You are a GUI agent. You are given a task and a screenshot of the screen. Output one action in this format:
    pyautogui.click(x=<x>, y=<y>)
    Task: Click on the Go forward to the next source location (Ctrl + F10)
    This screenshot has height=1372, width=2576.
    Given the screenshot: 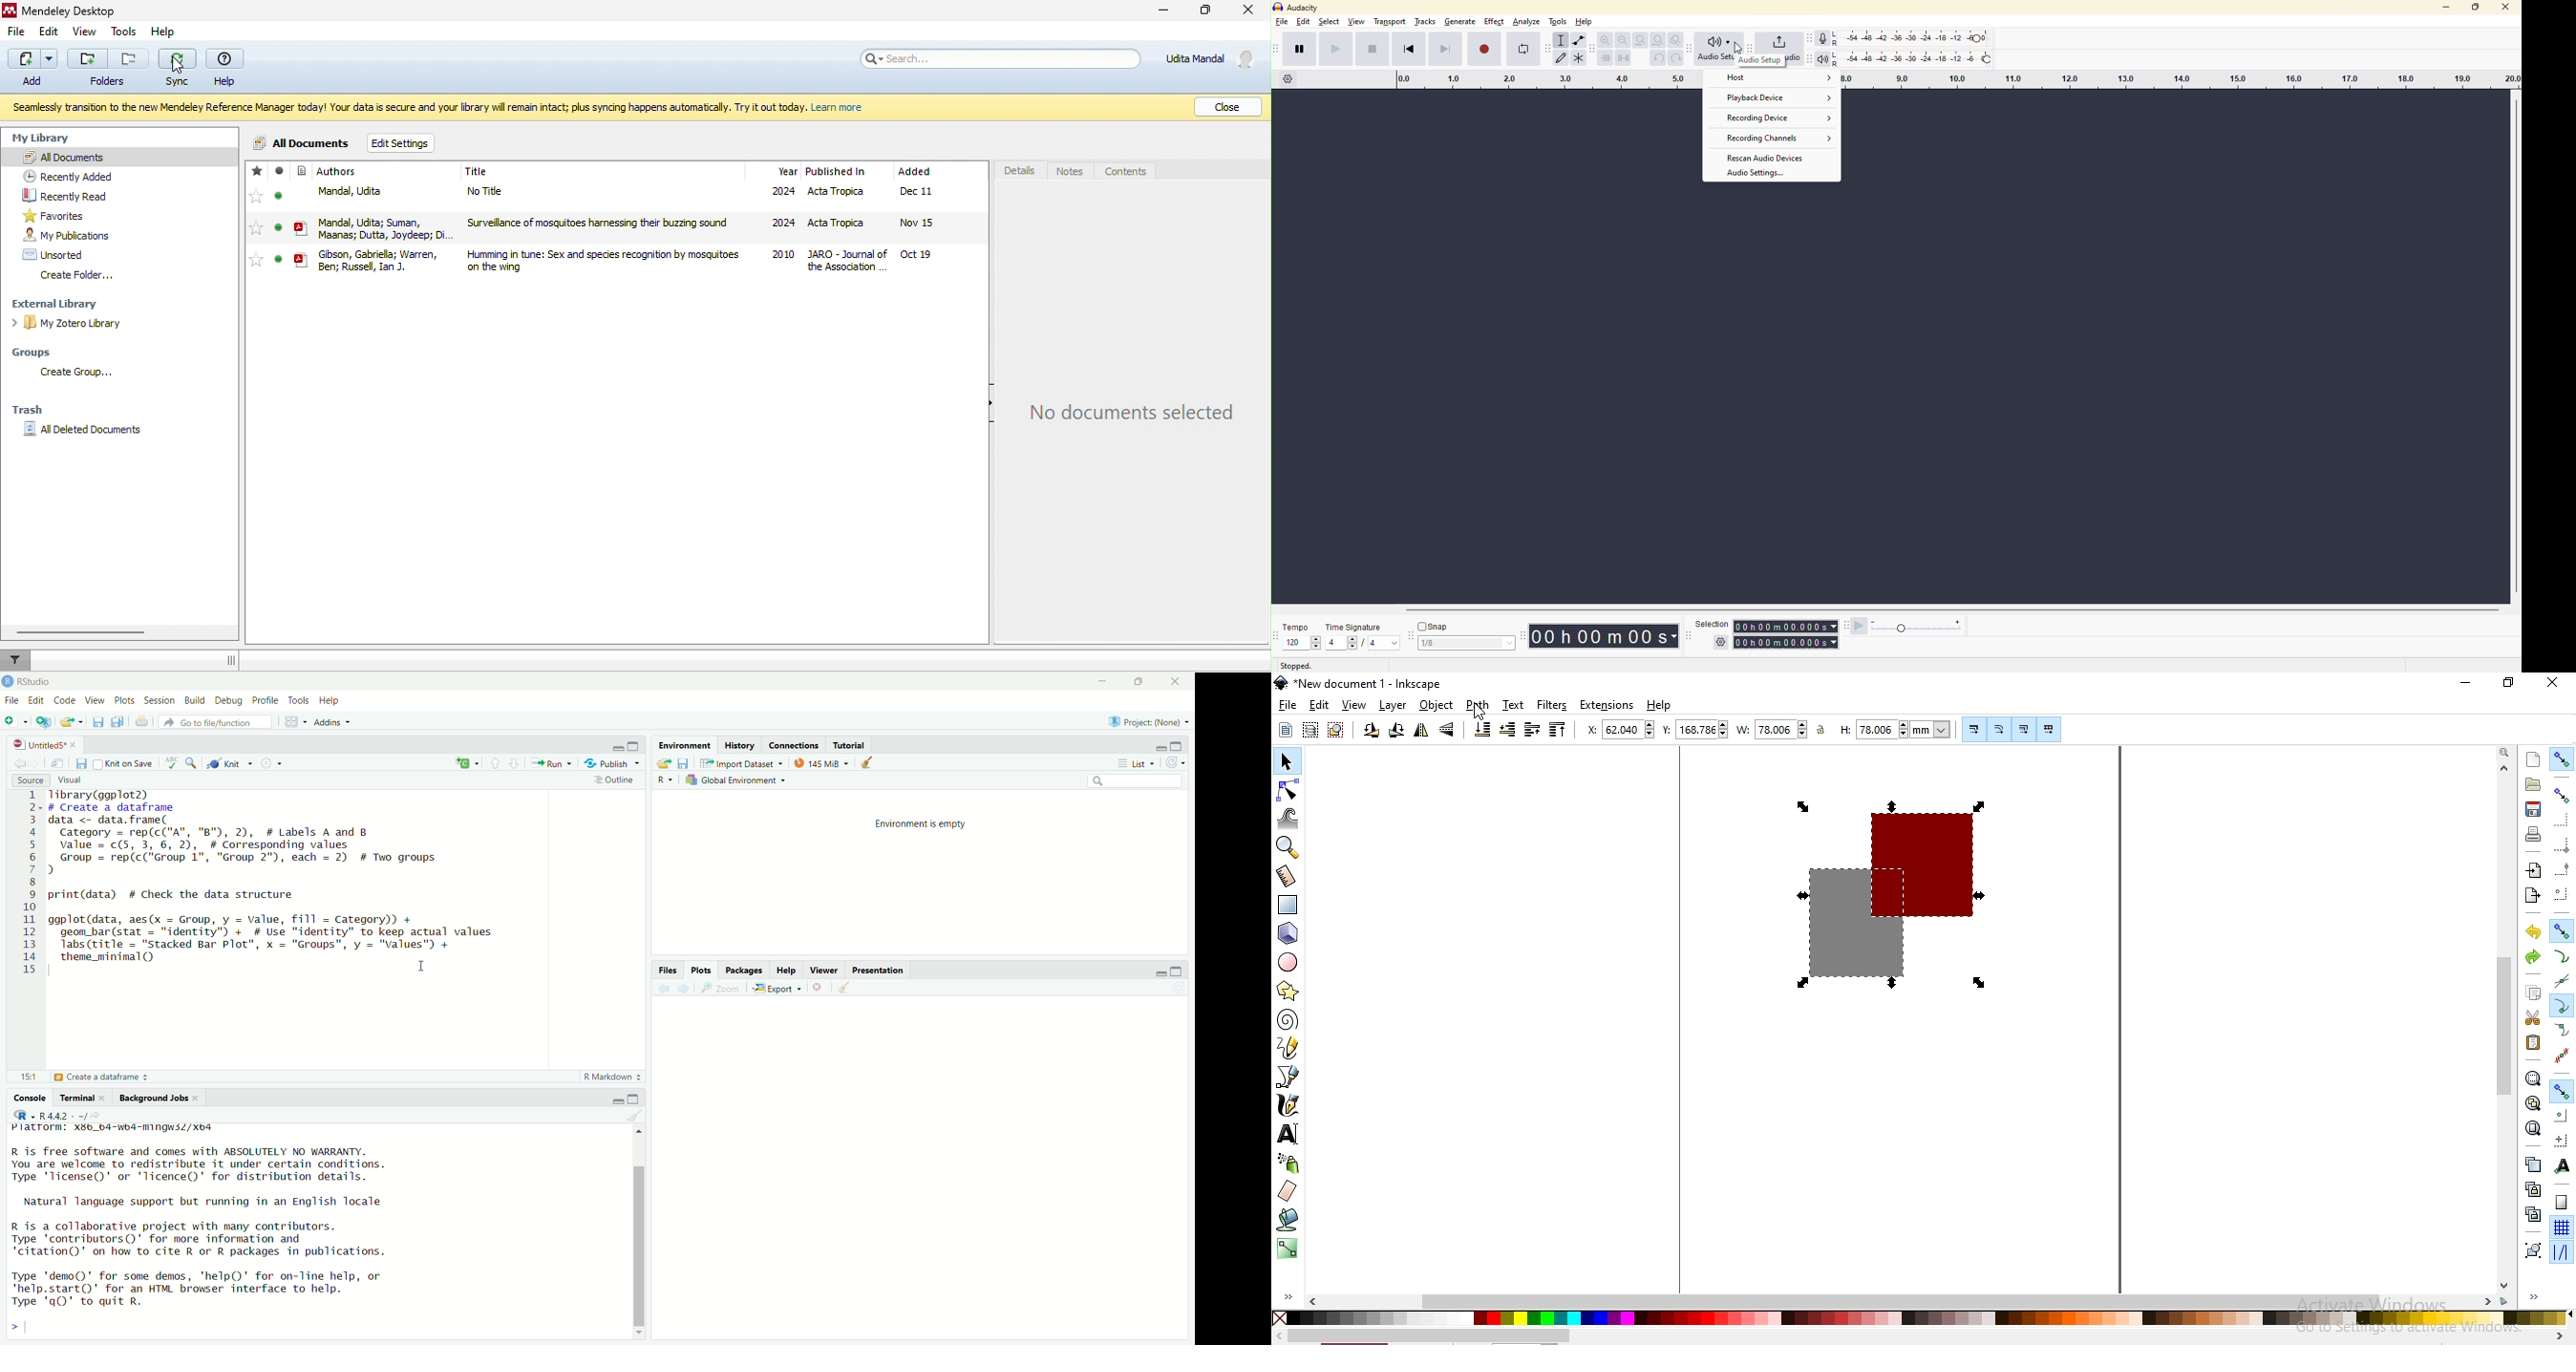 What is the action you would take?
    pyautogui.click(x=35, y=761)
    